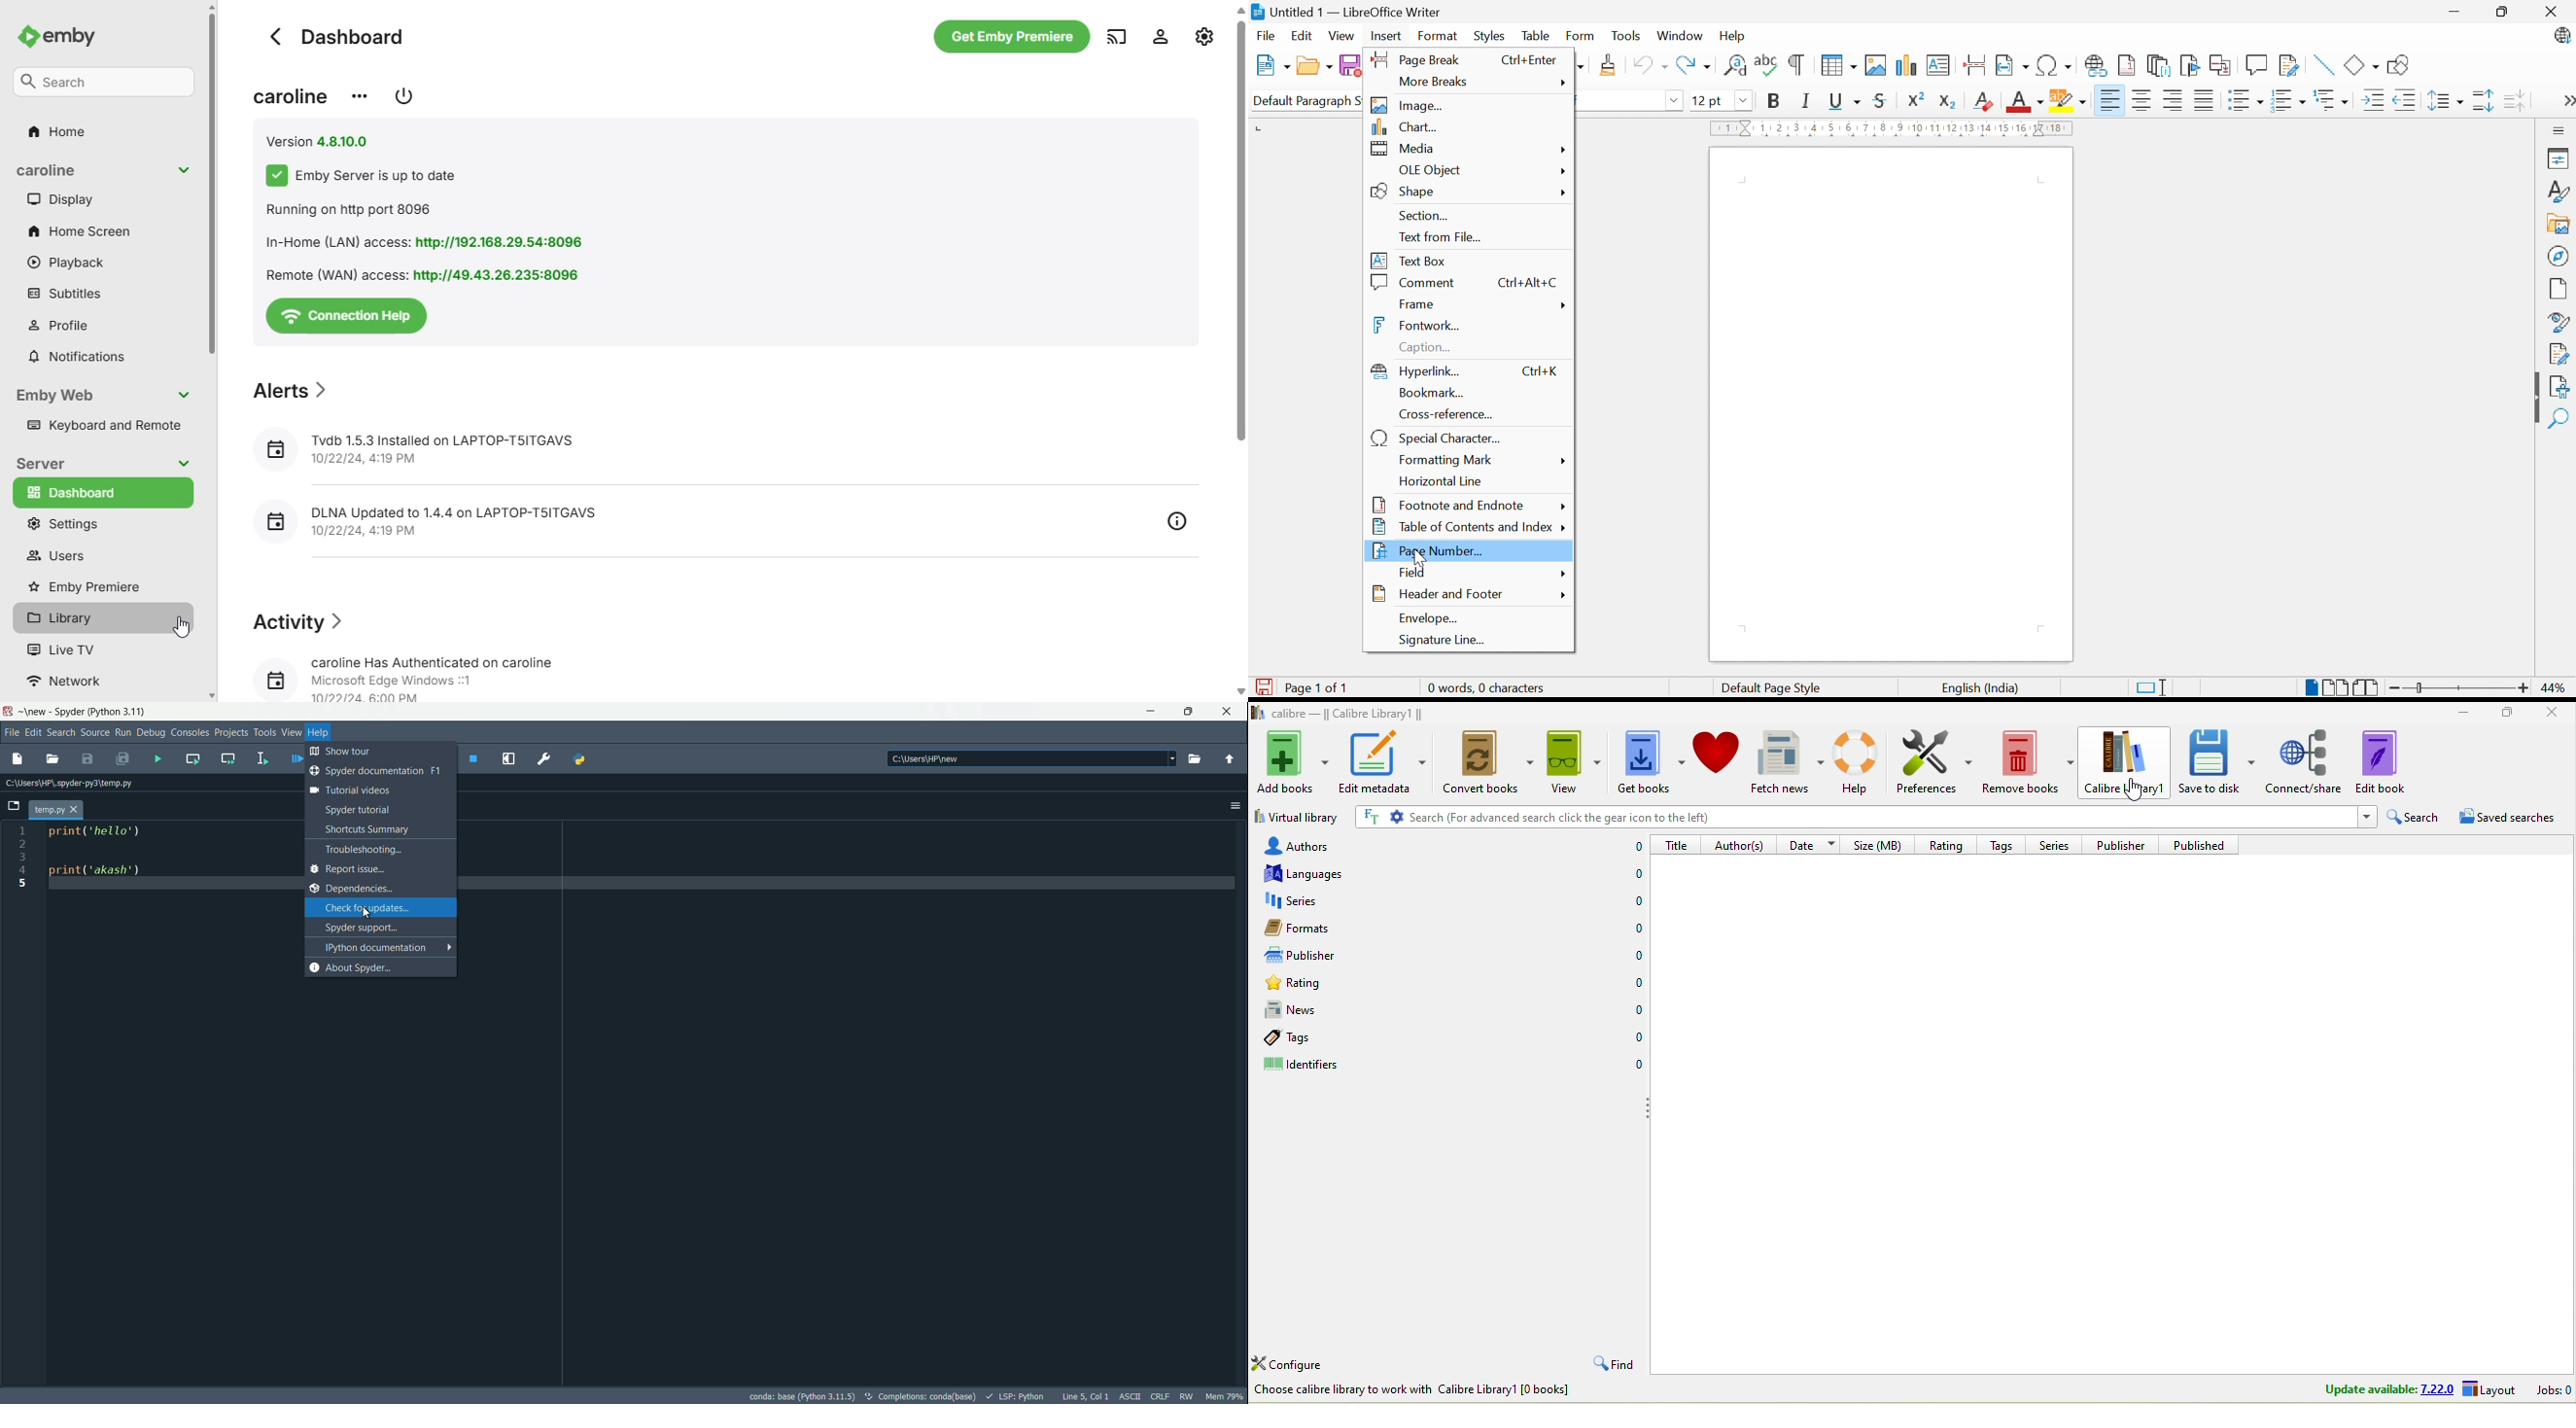 The image size is (2576, 1428). What do you see at coordinates (1427, 216) in the screenshot?
I see `Section...` at bounding box center [1427, 216].